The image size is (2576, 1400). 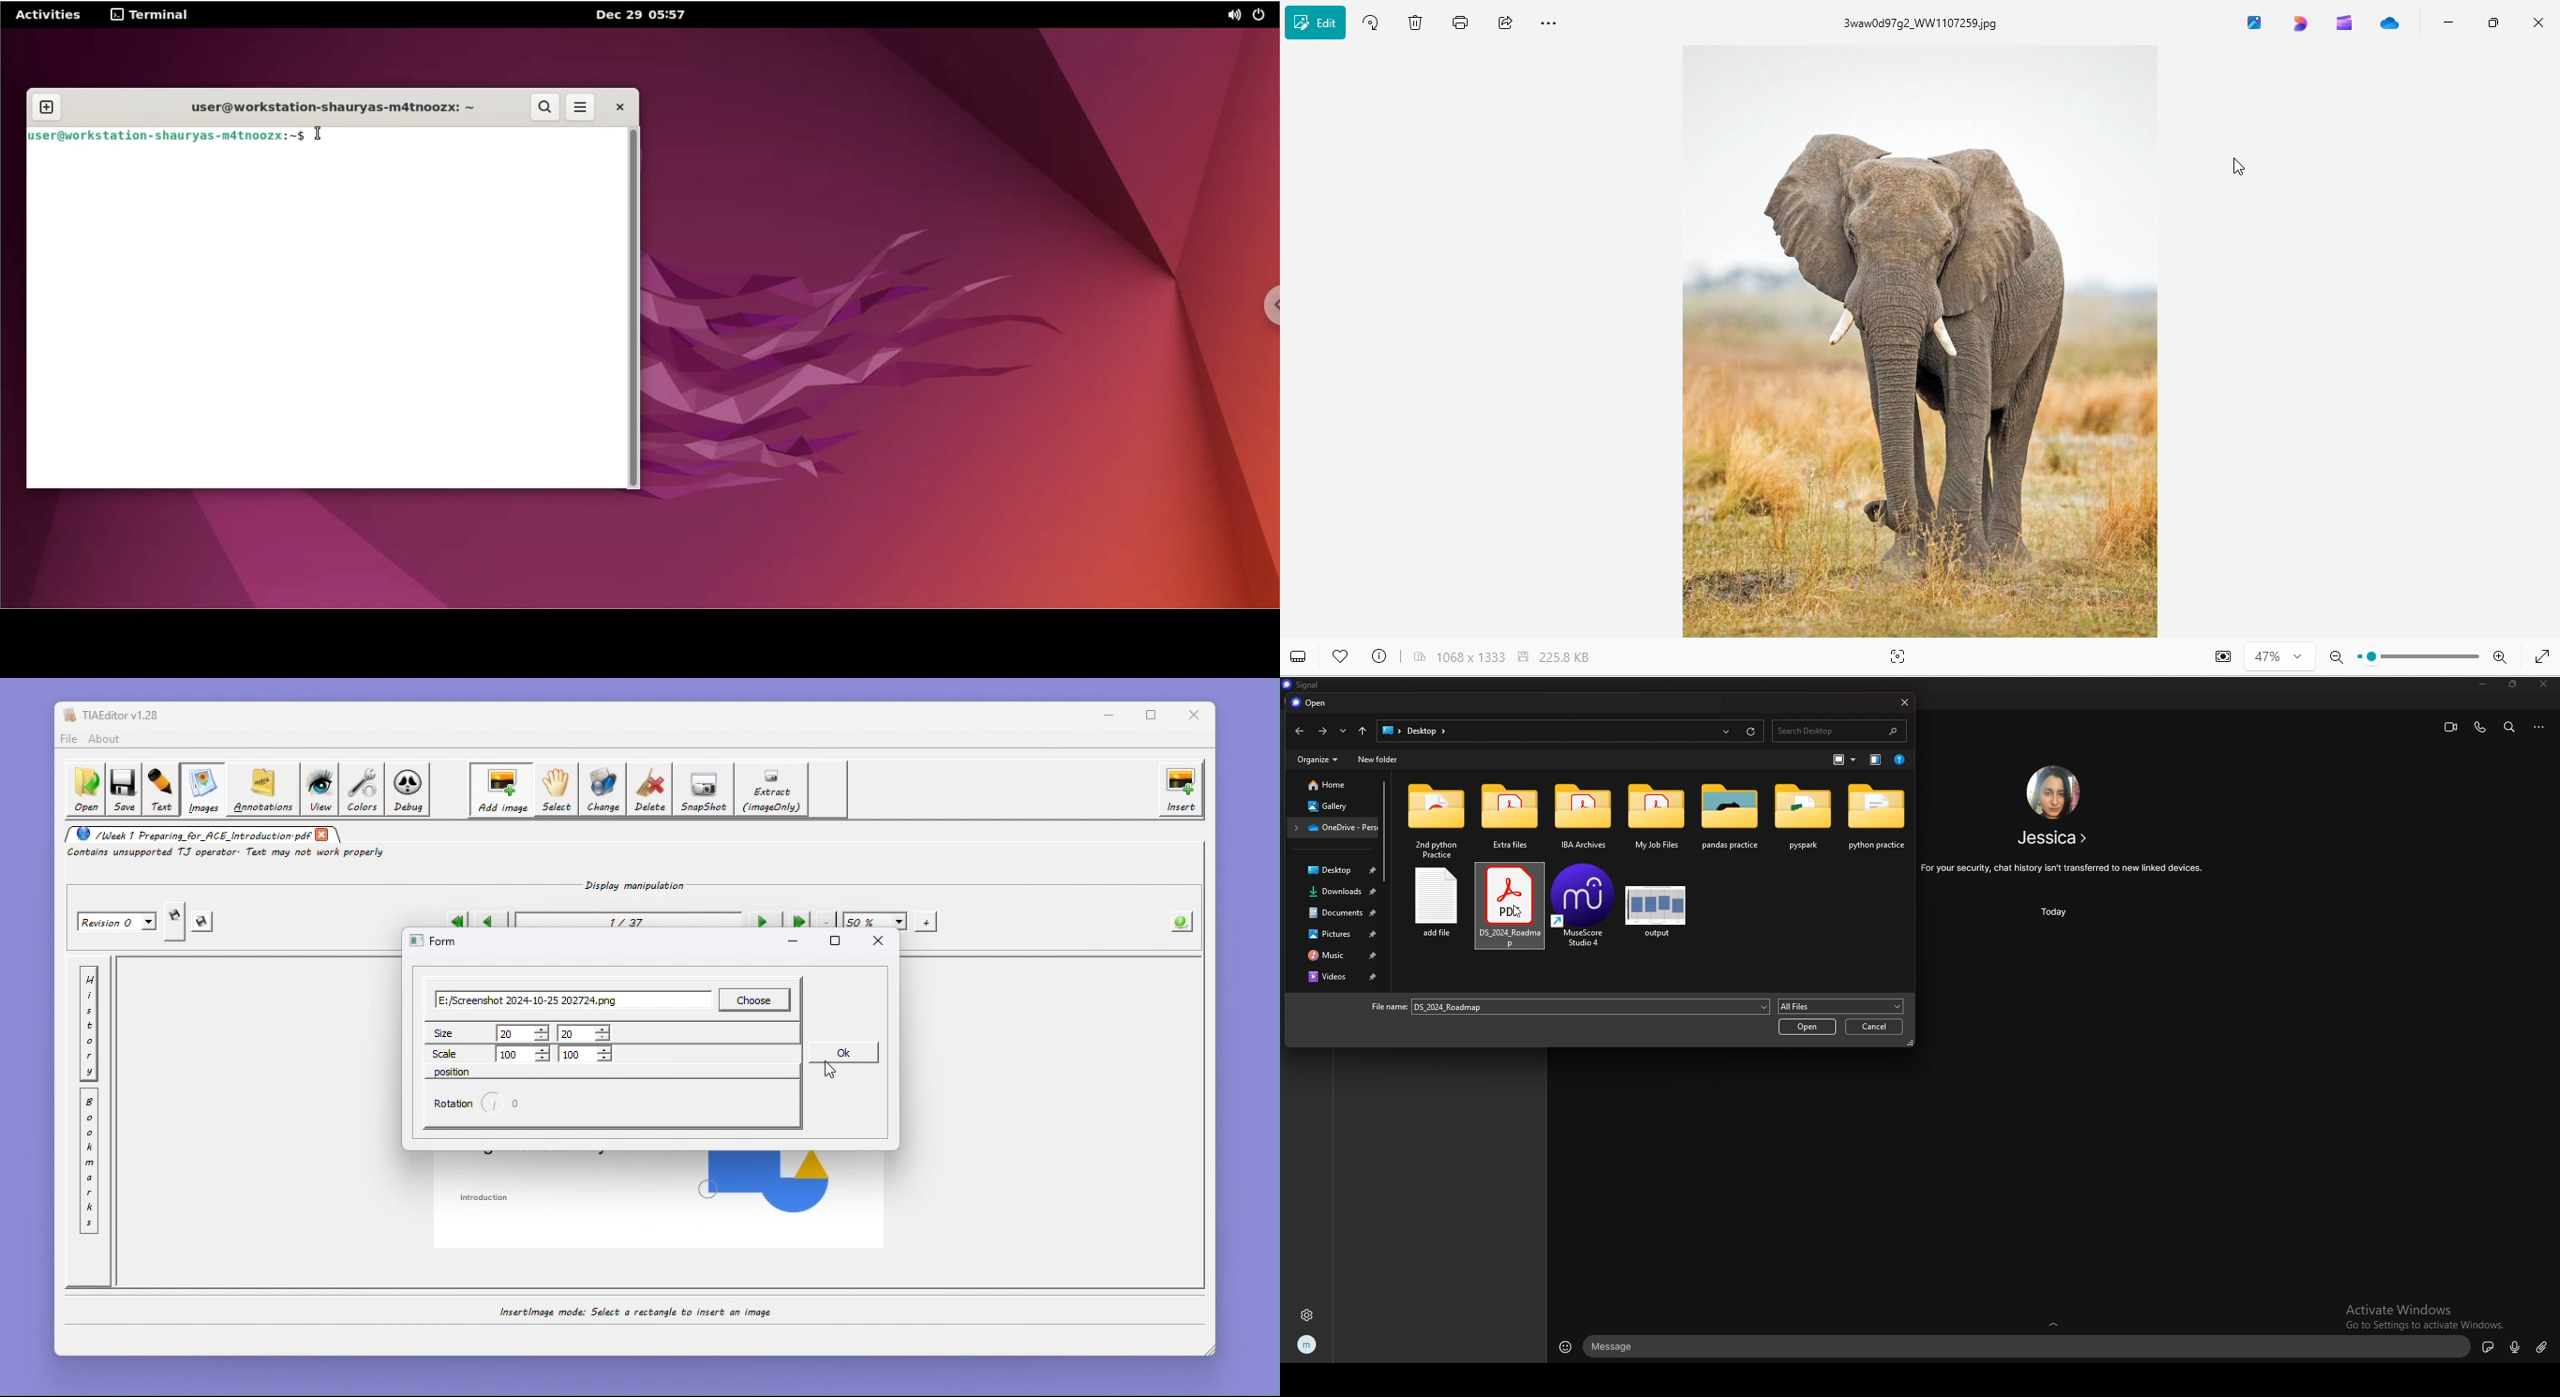 What do you see at coordinates (1838, 731) in the screenshot?
I see `search desktop` at bounding box center [1838, 731].